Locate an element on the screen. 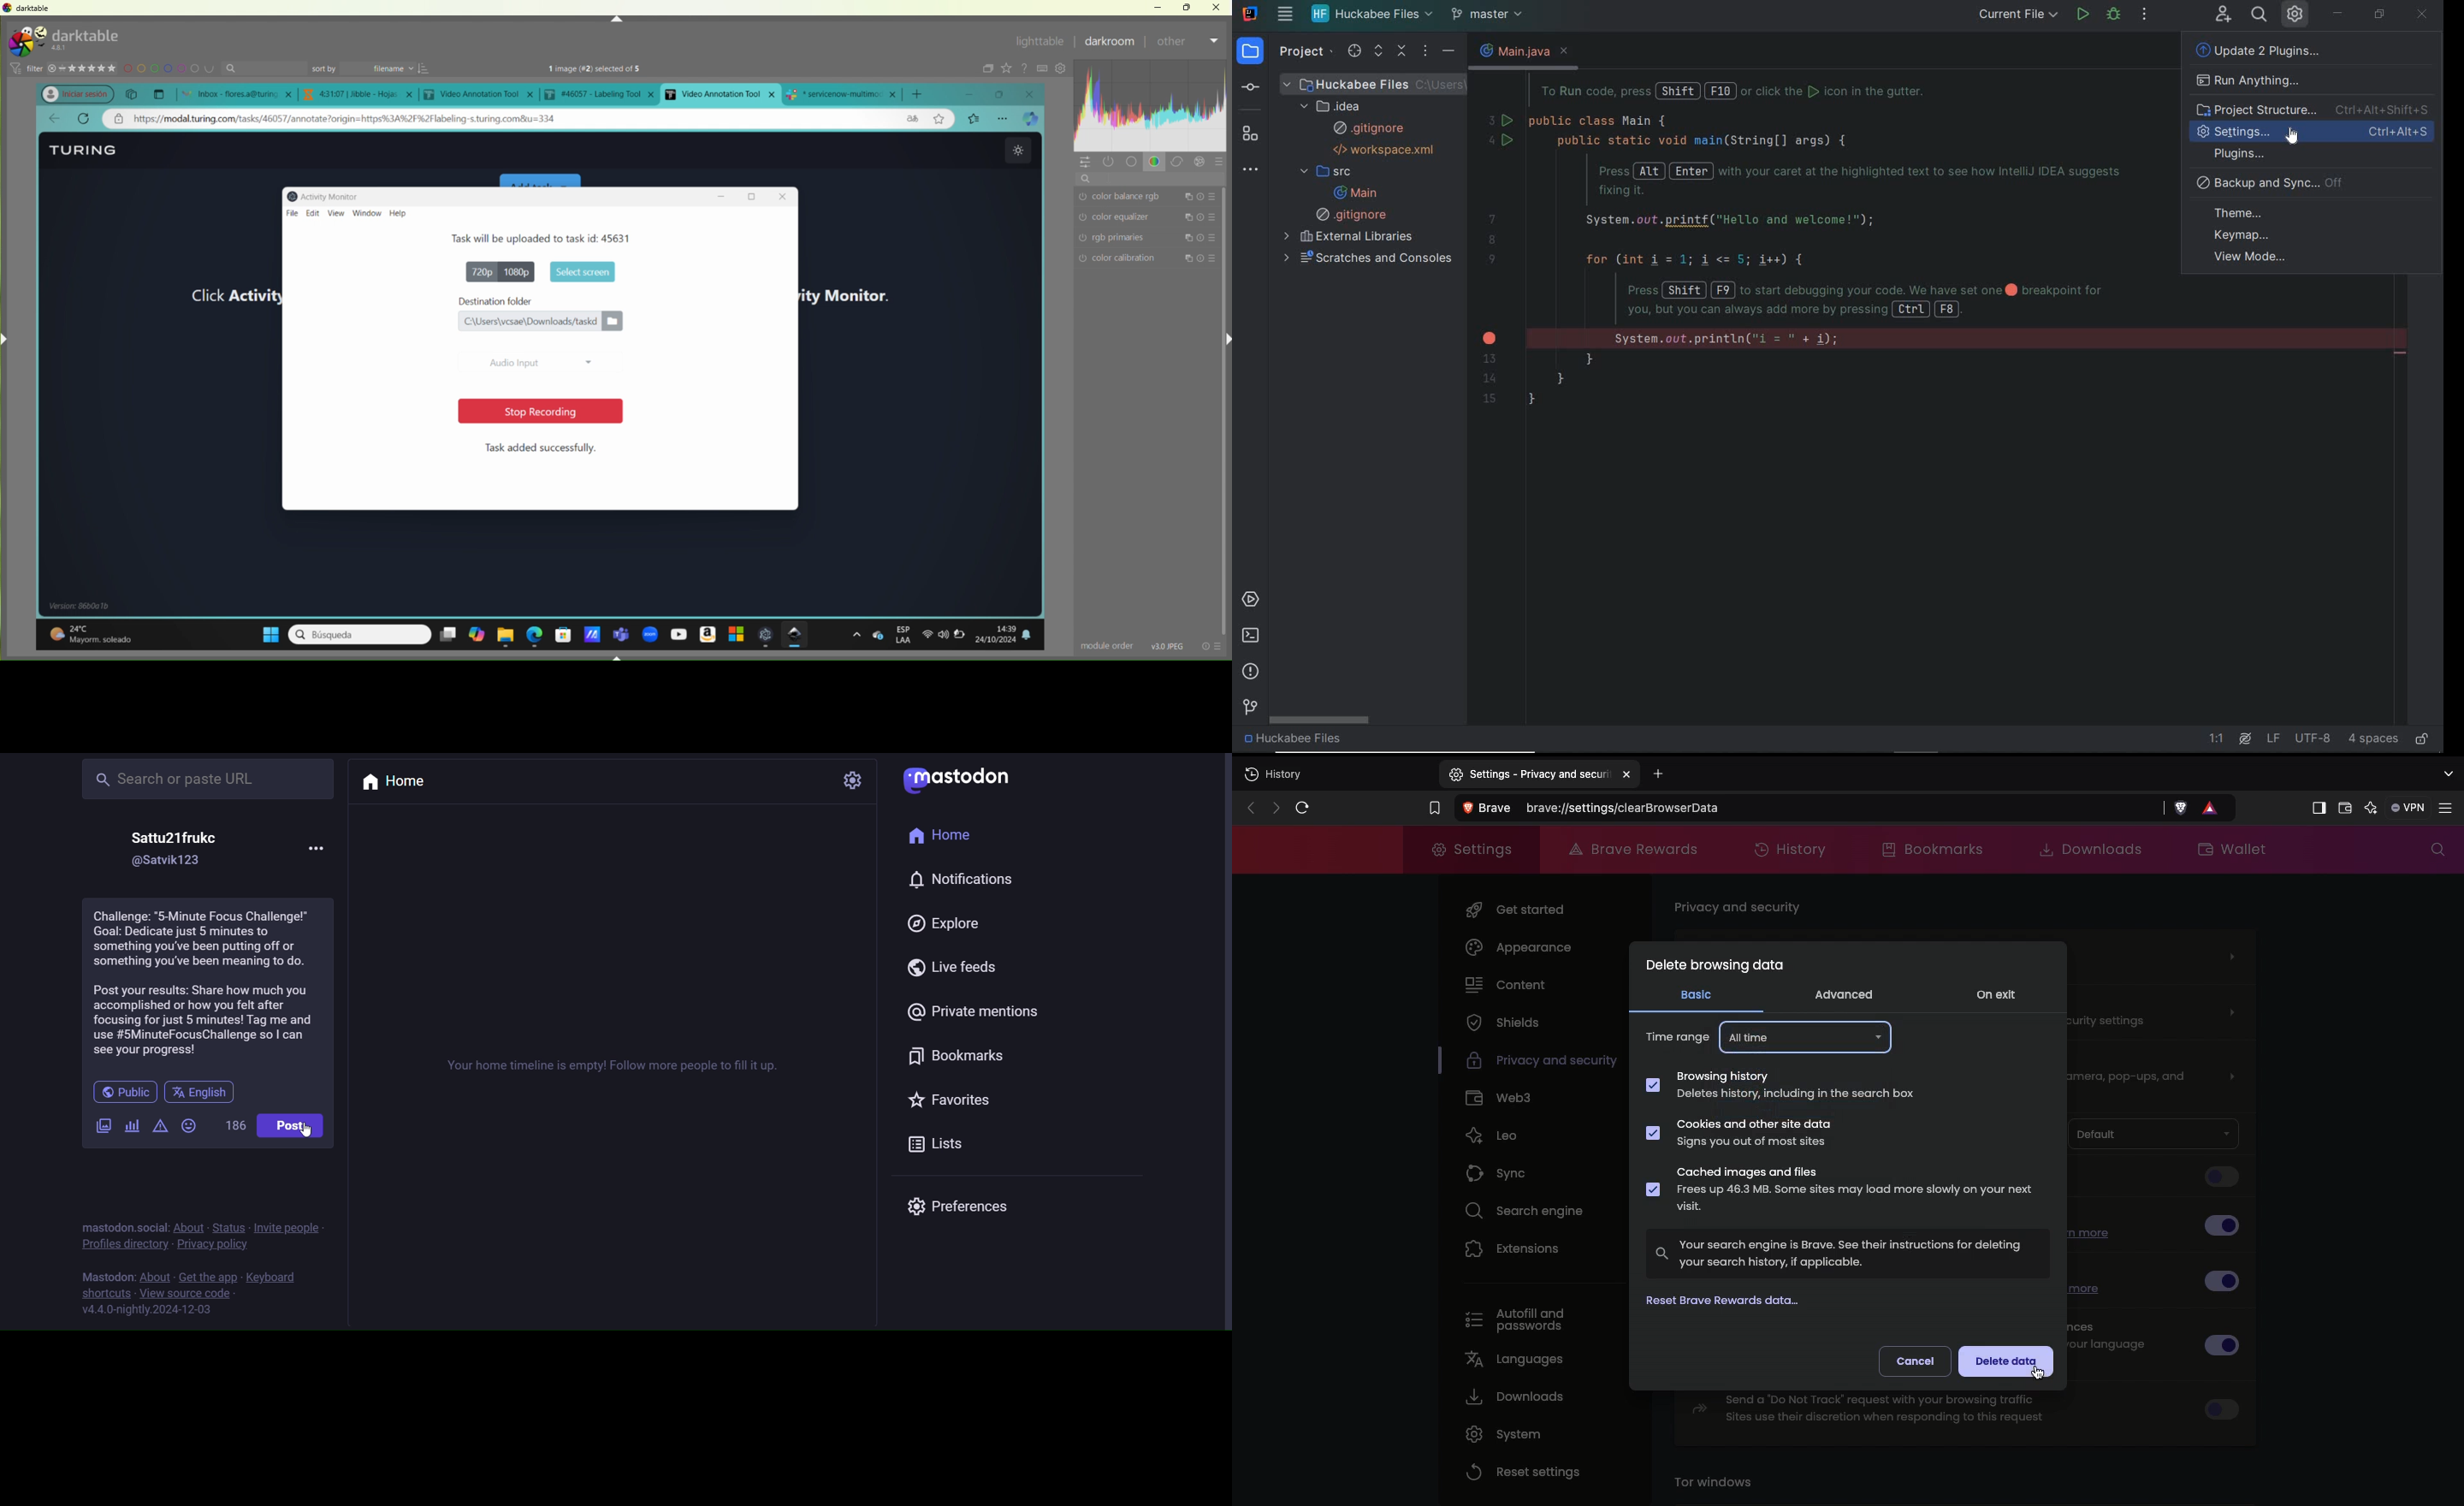 The width and height of the screenshot is (2464, 1512). window is located at coordinates (368, 214).